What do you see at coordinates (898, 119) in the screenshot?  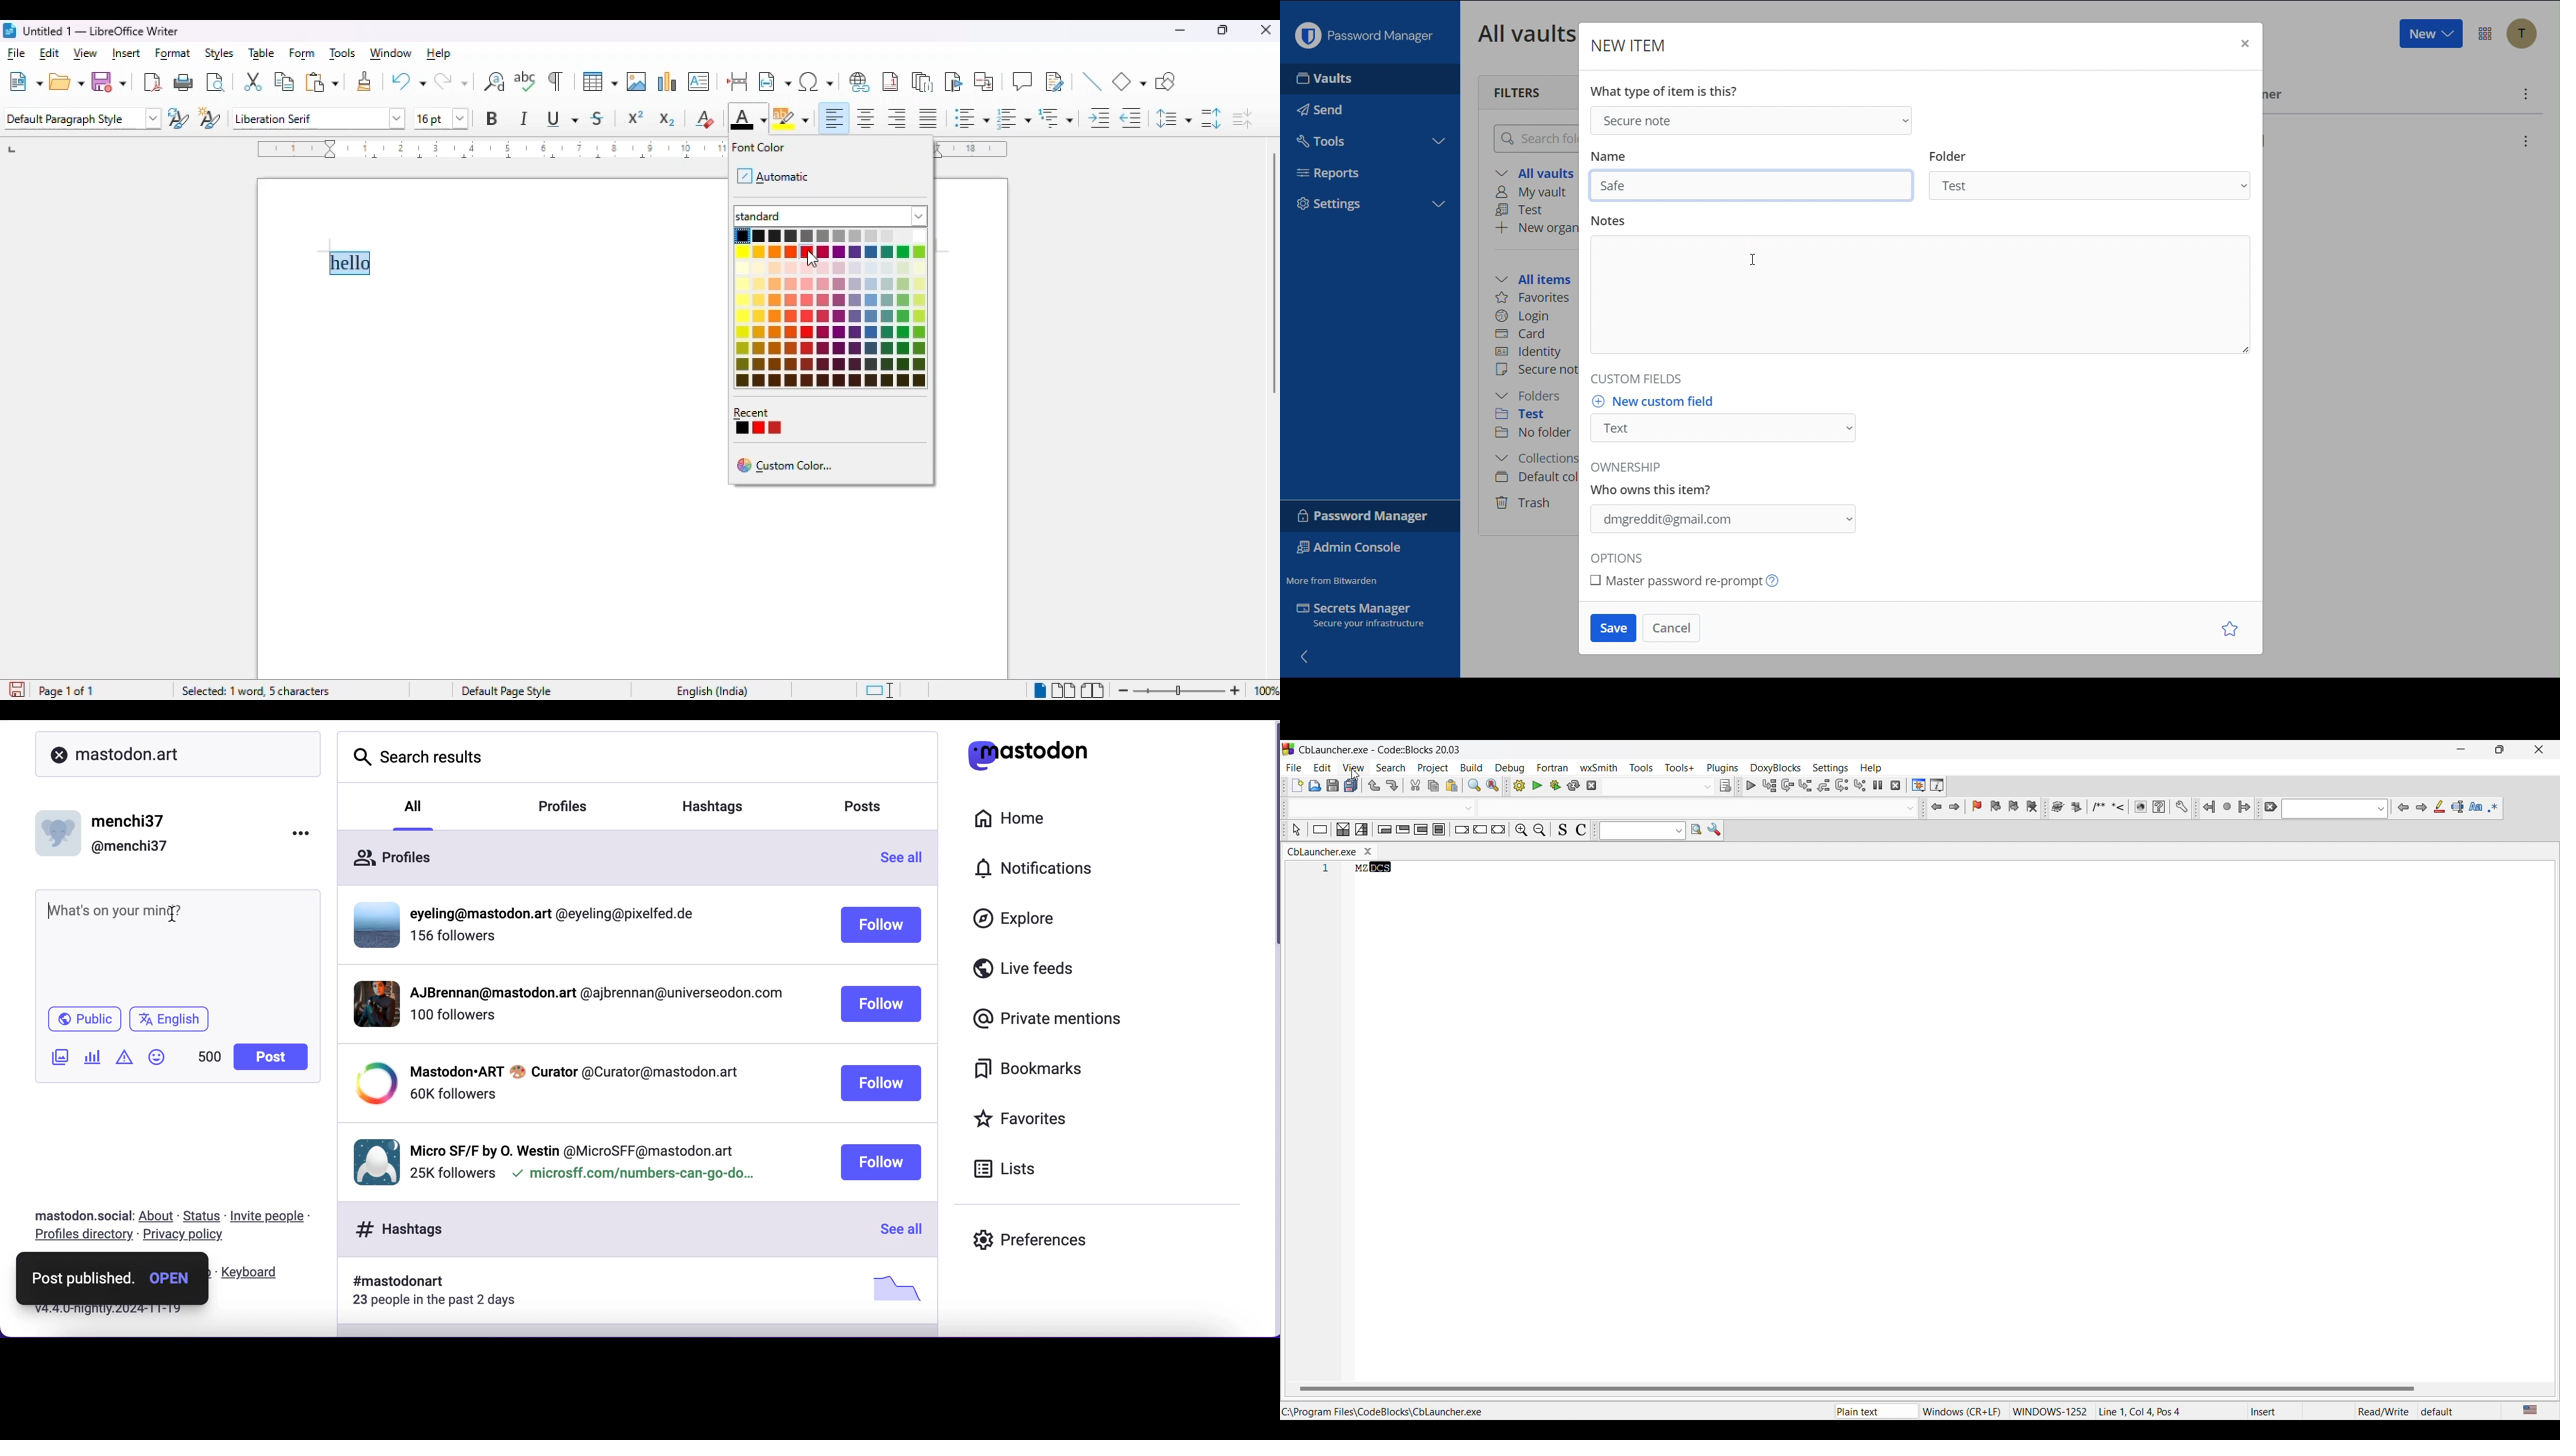 I see `align right` at bounding box center [898, 119].